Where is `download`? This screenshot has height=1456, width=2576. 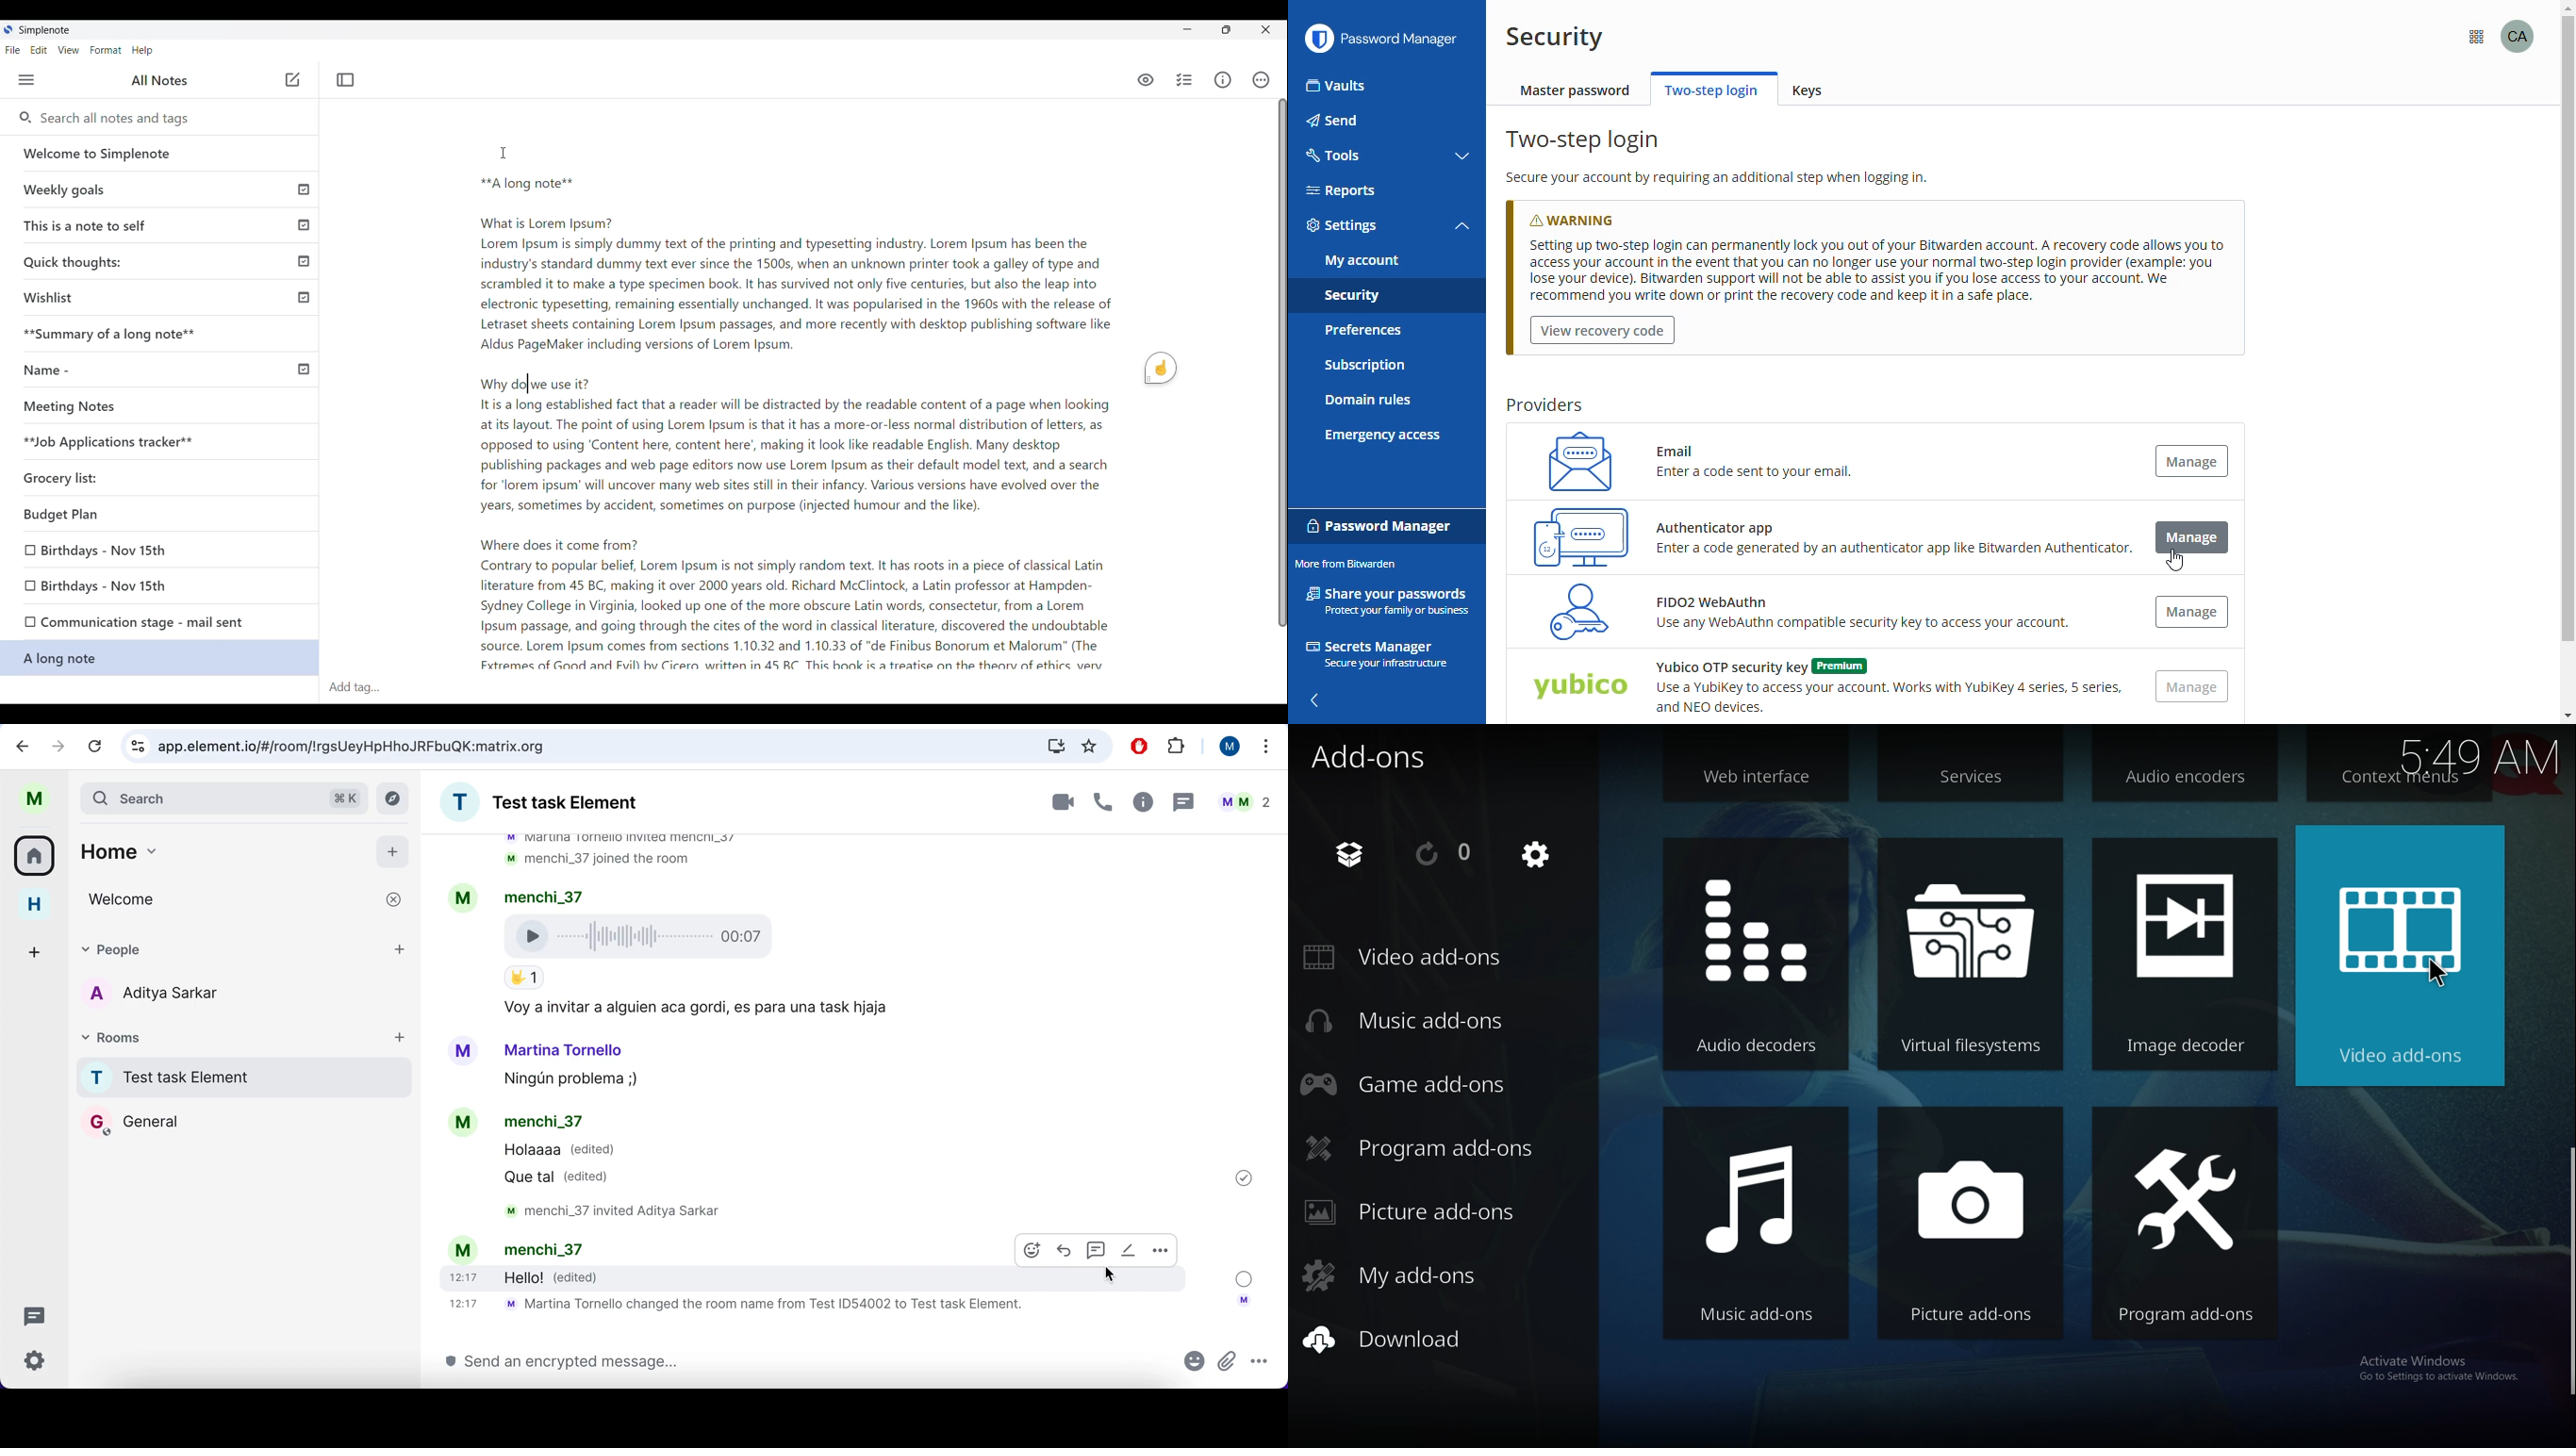
download is located at coordinates (1411, 1339).